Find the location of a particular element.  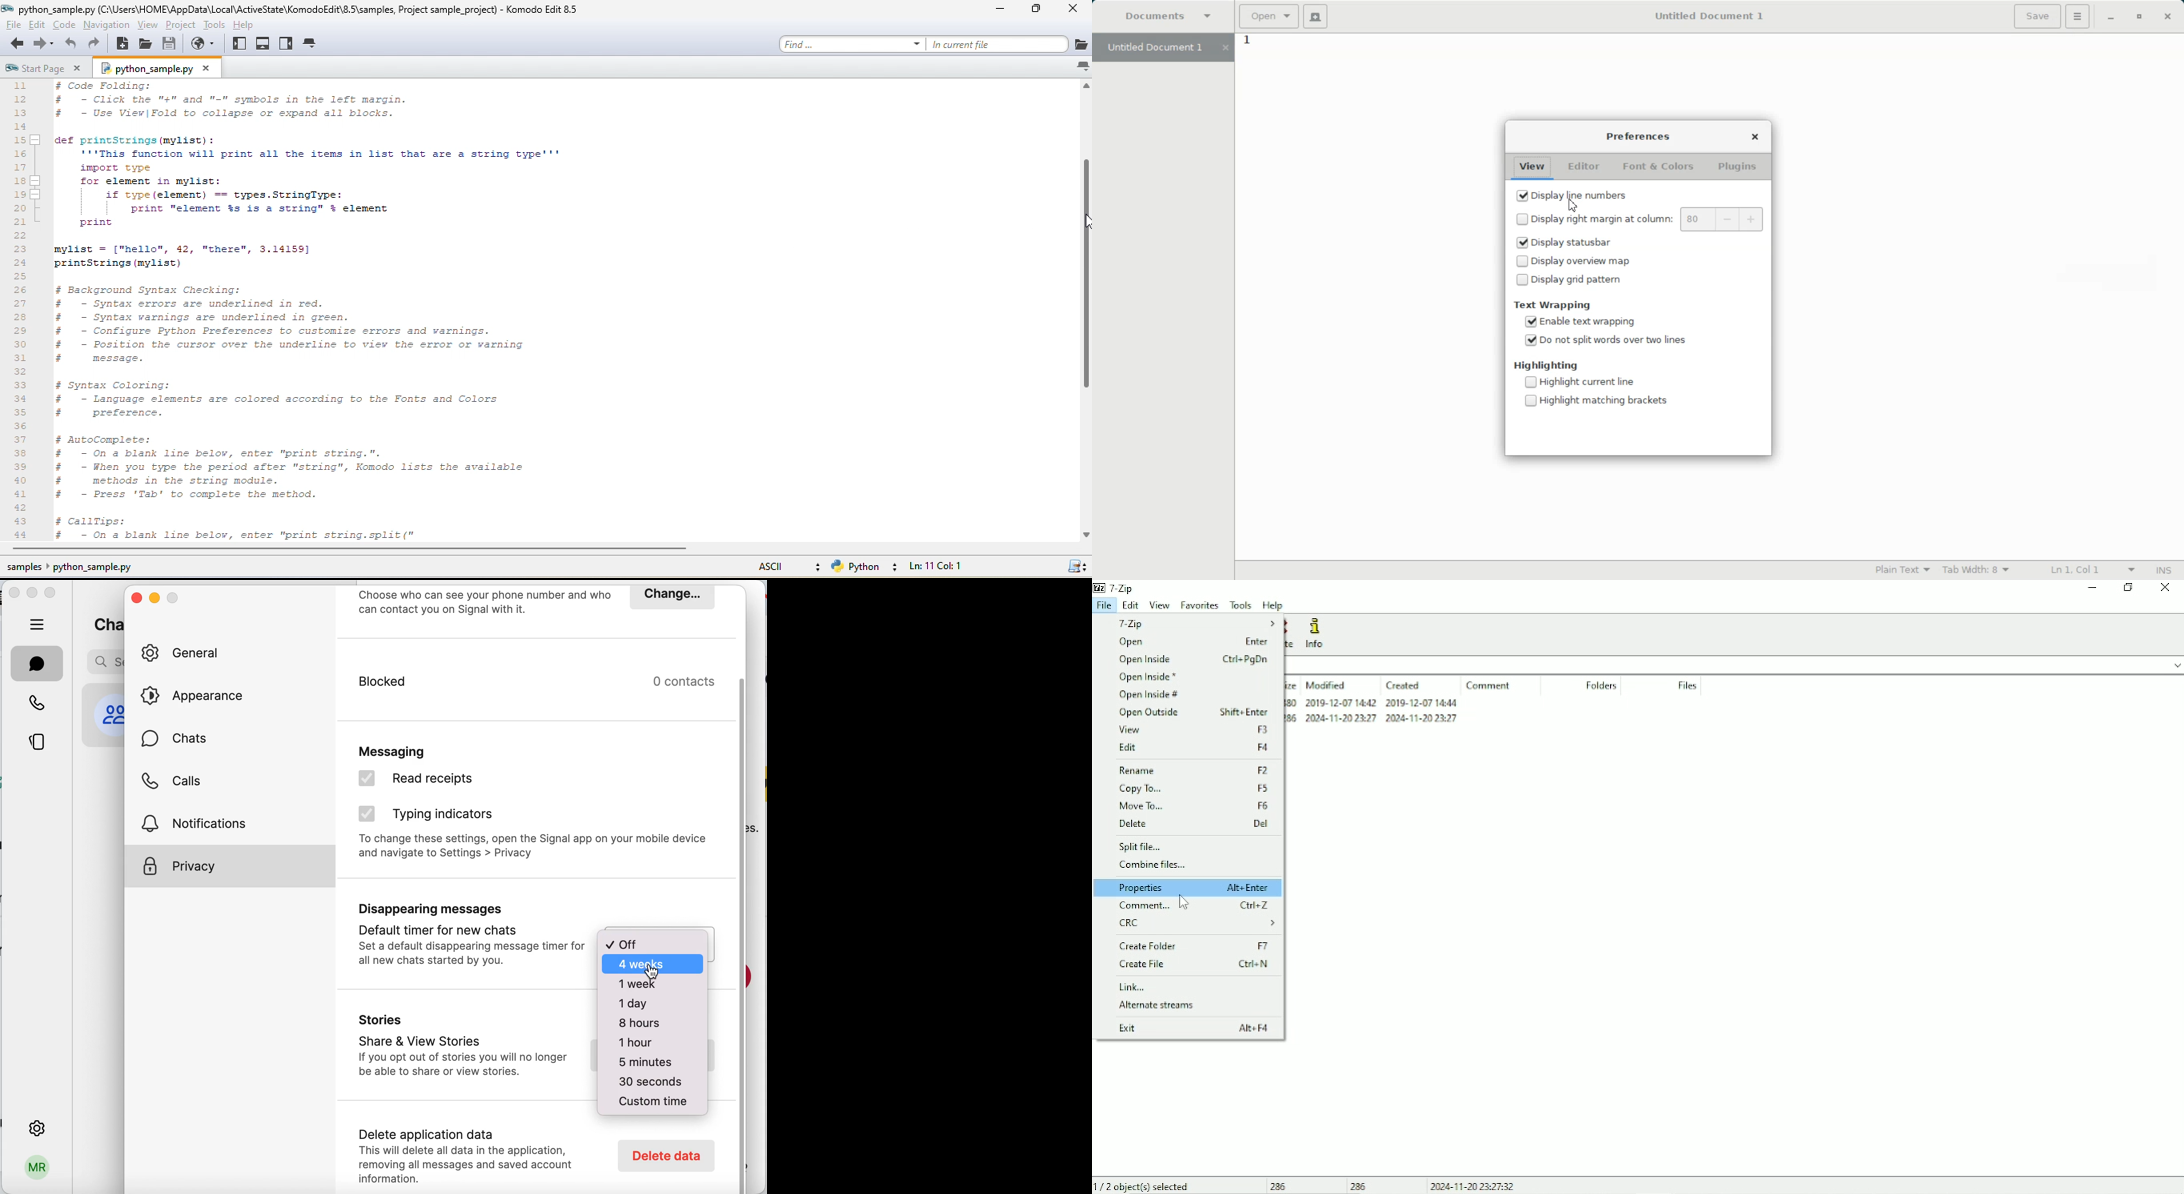

Date and Time is located at coordinates (1471, 1186).